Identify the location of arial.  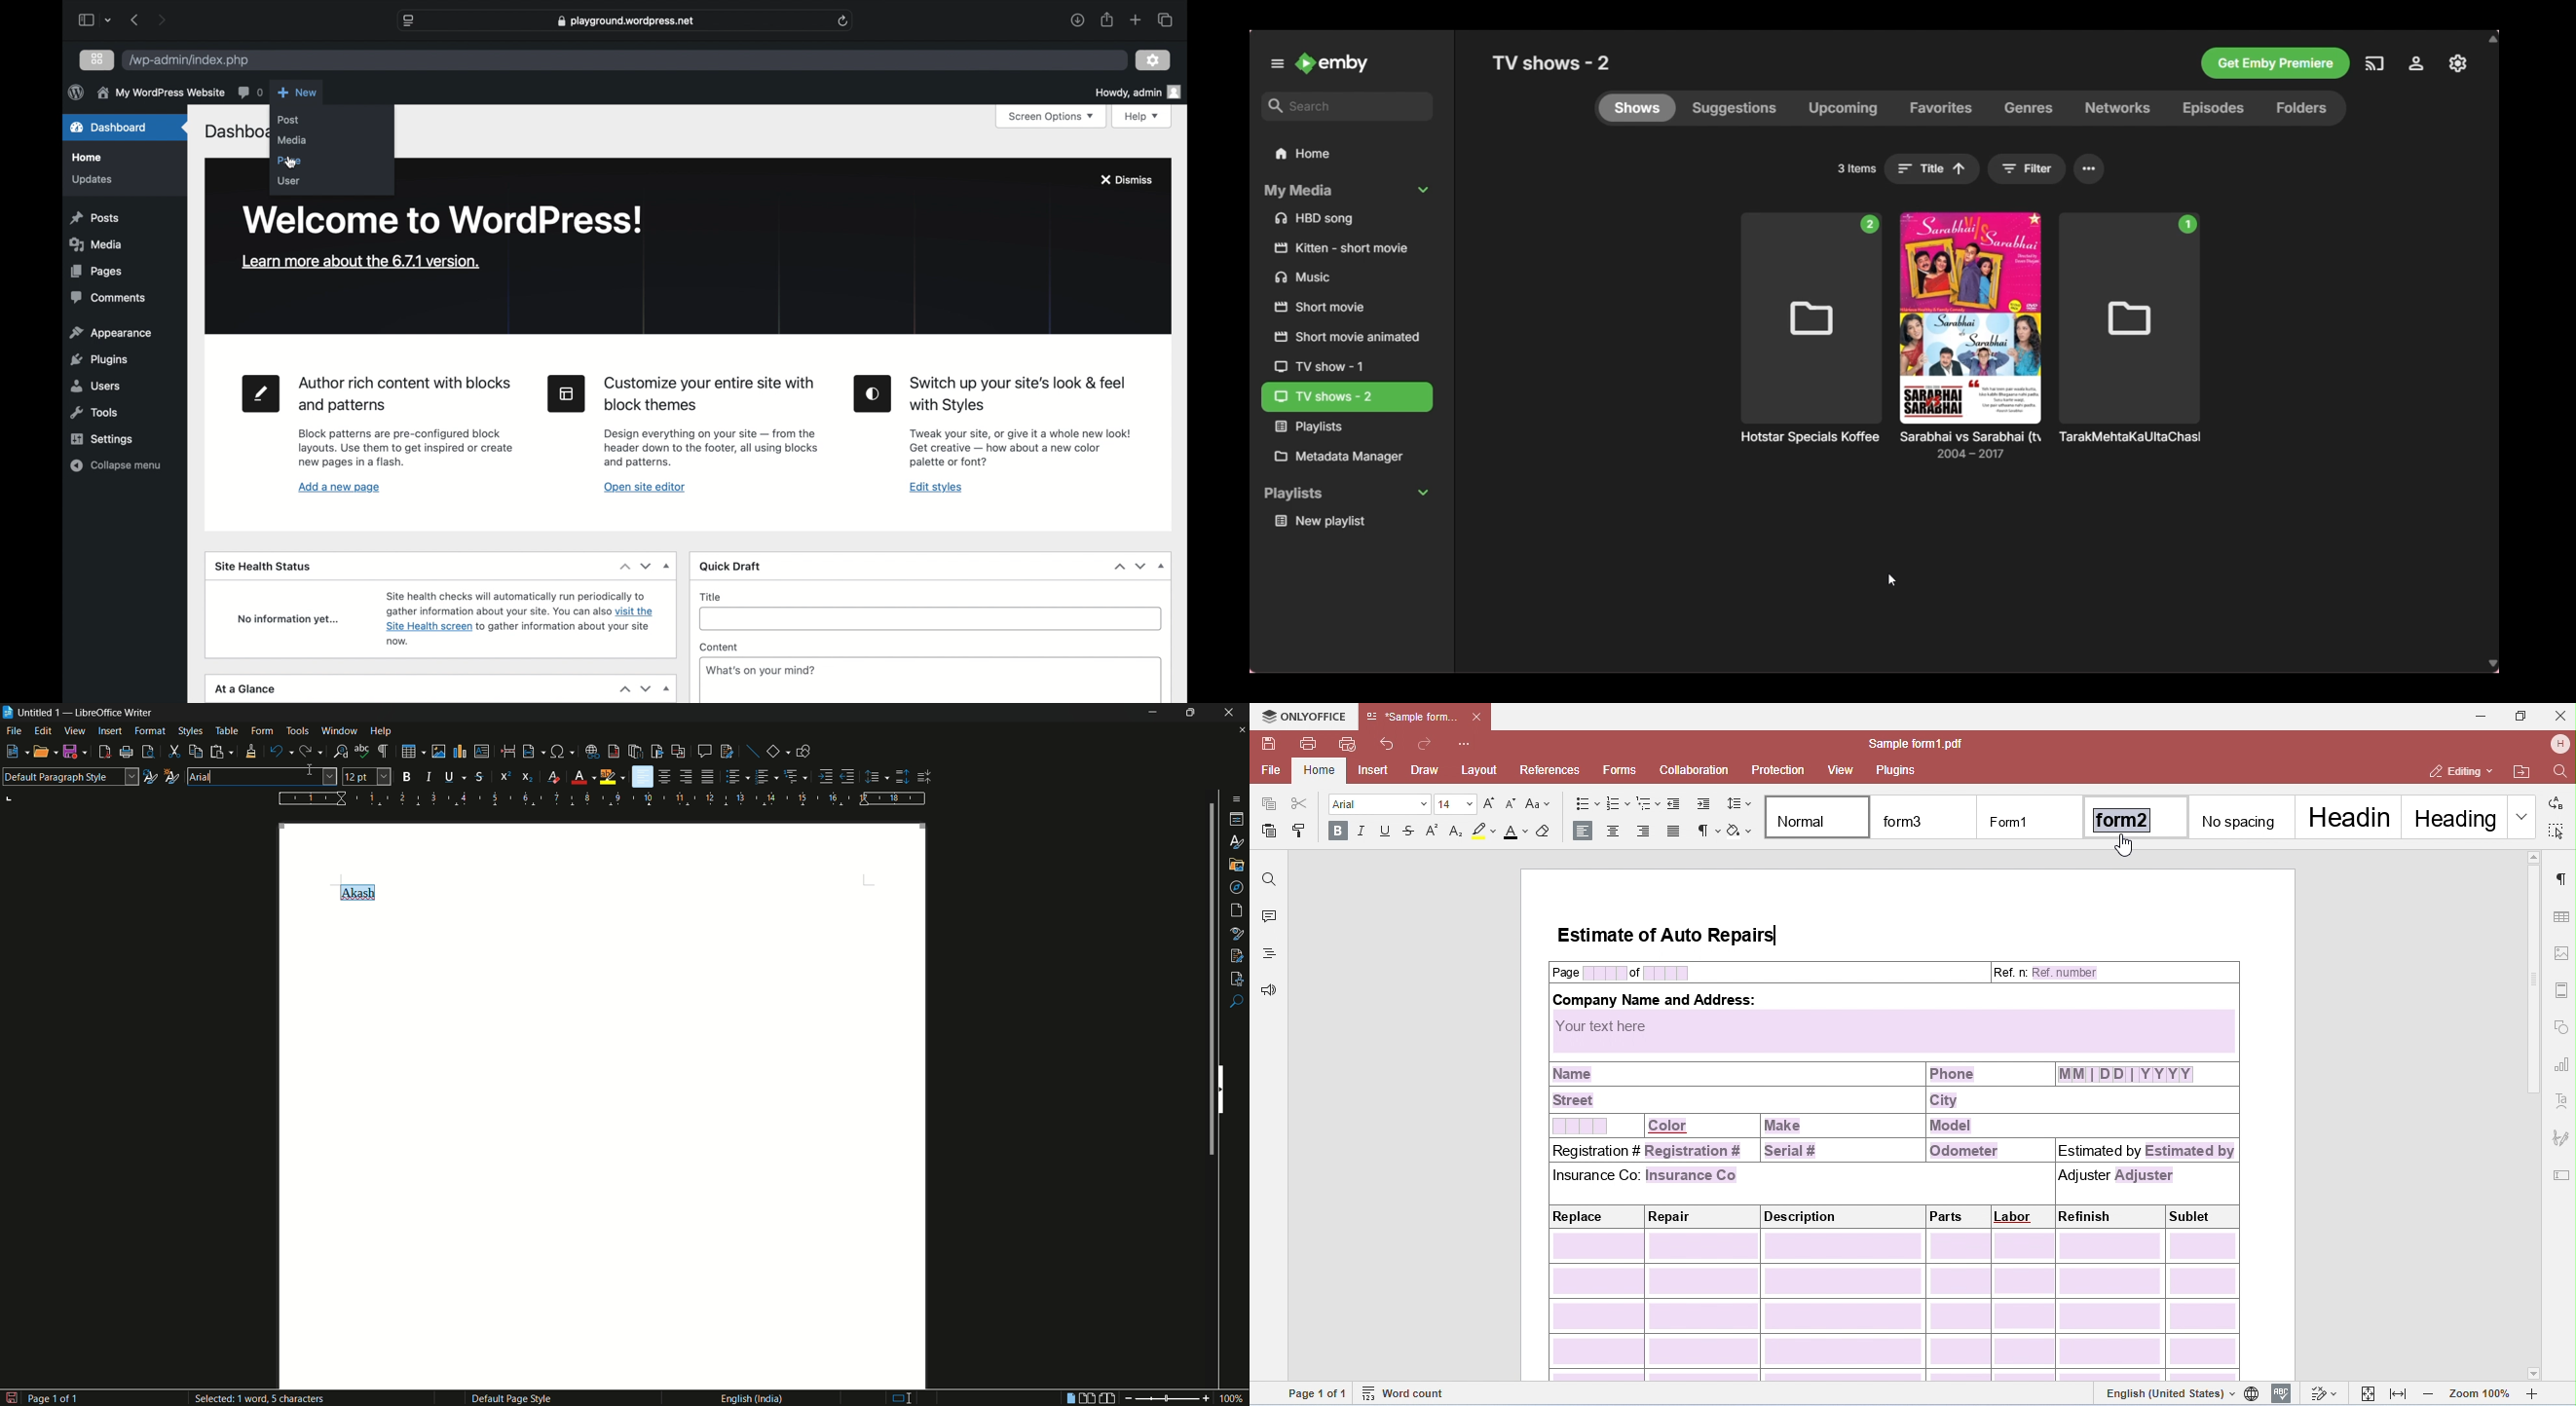
(201, 777).